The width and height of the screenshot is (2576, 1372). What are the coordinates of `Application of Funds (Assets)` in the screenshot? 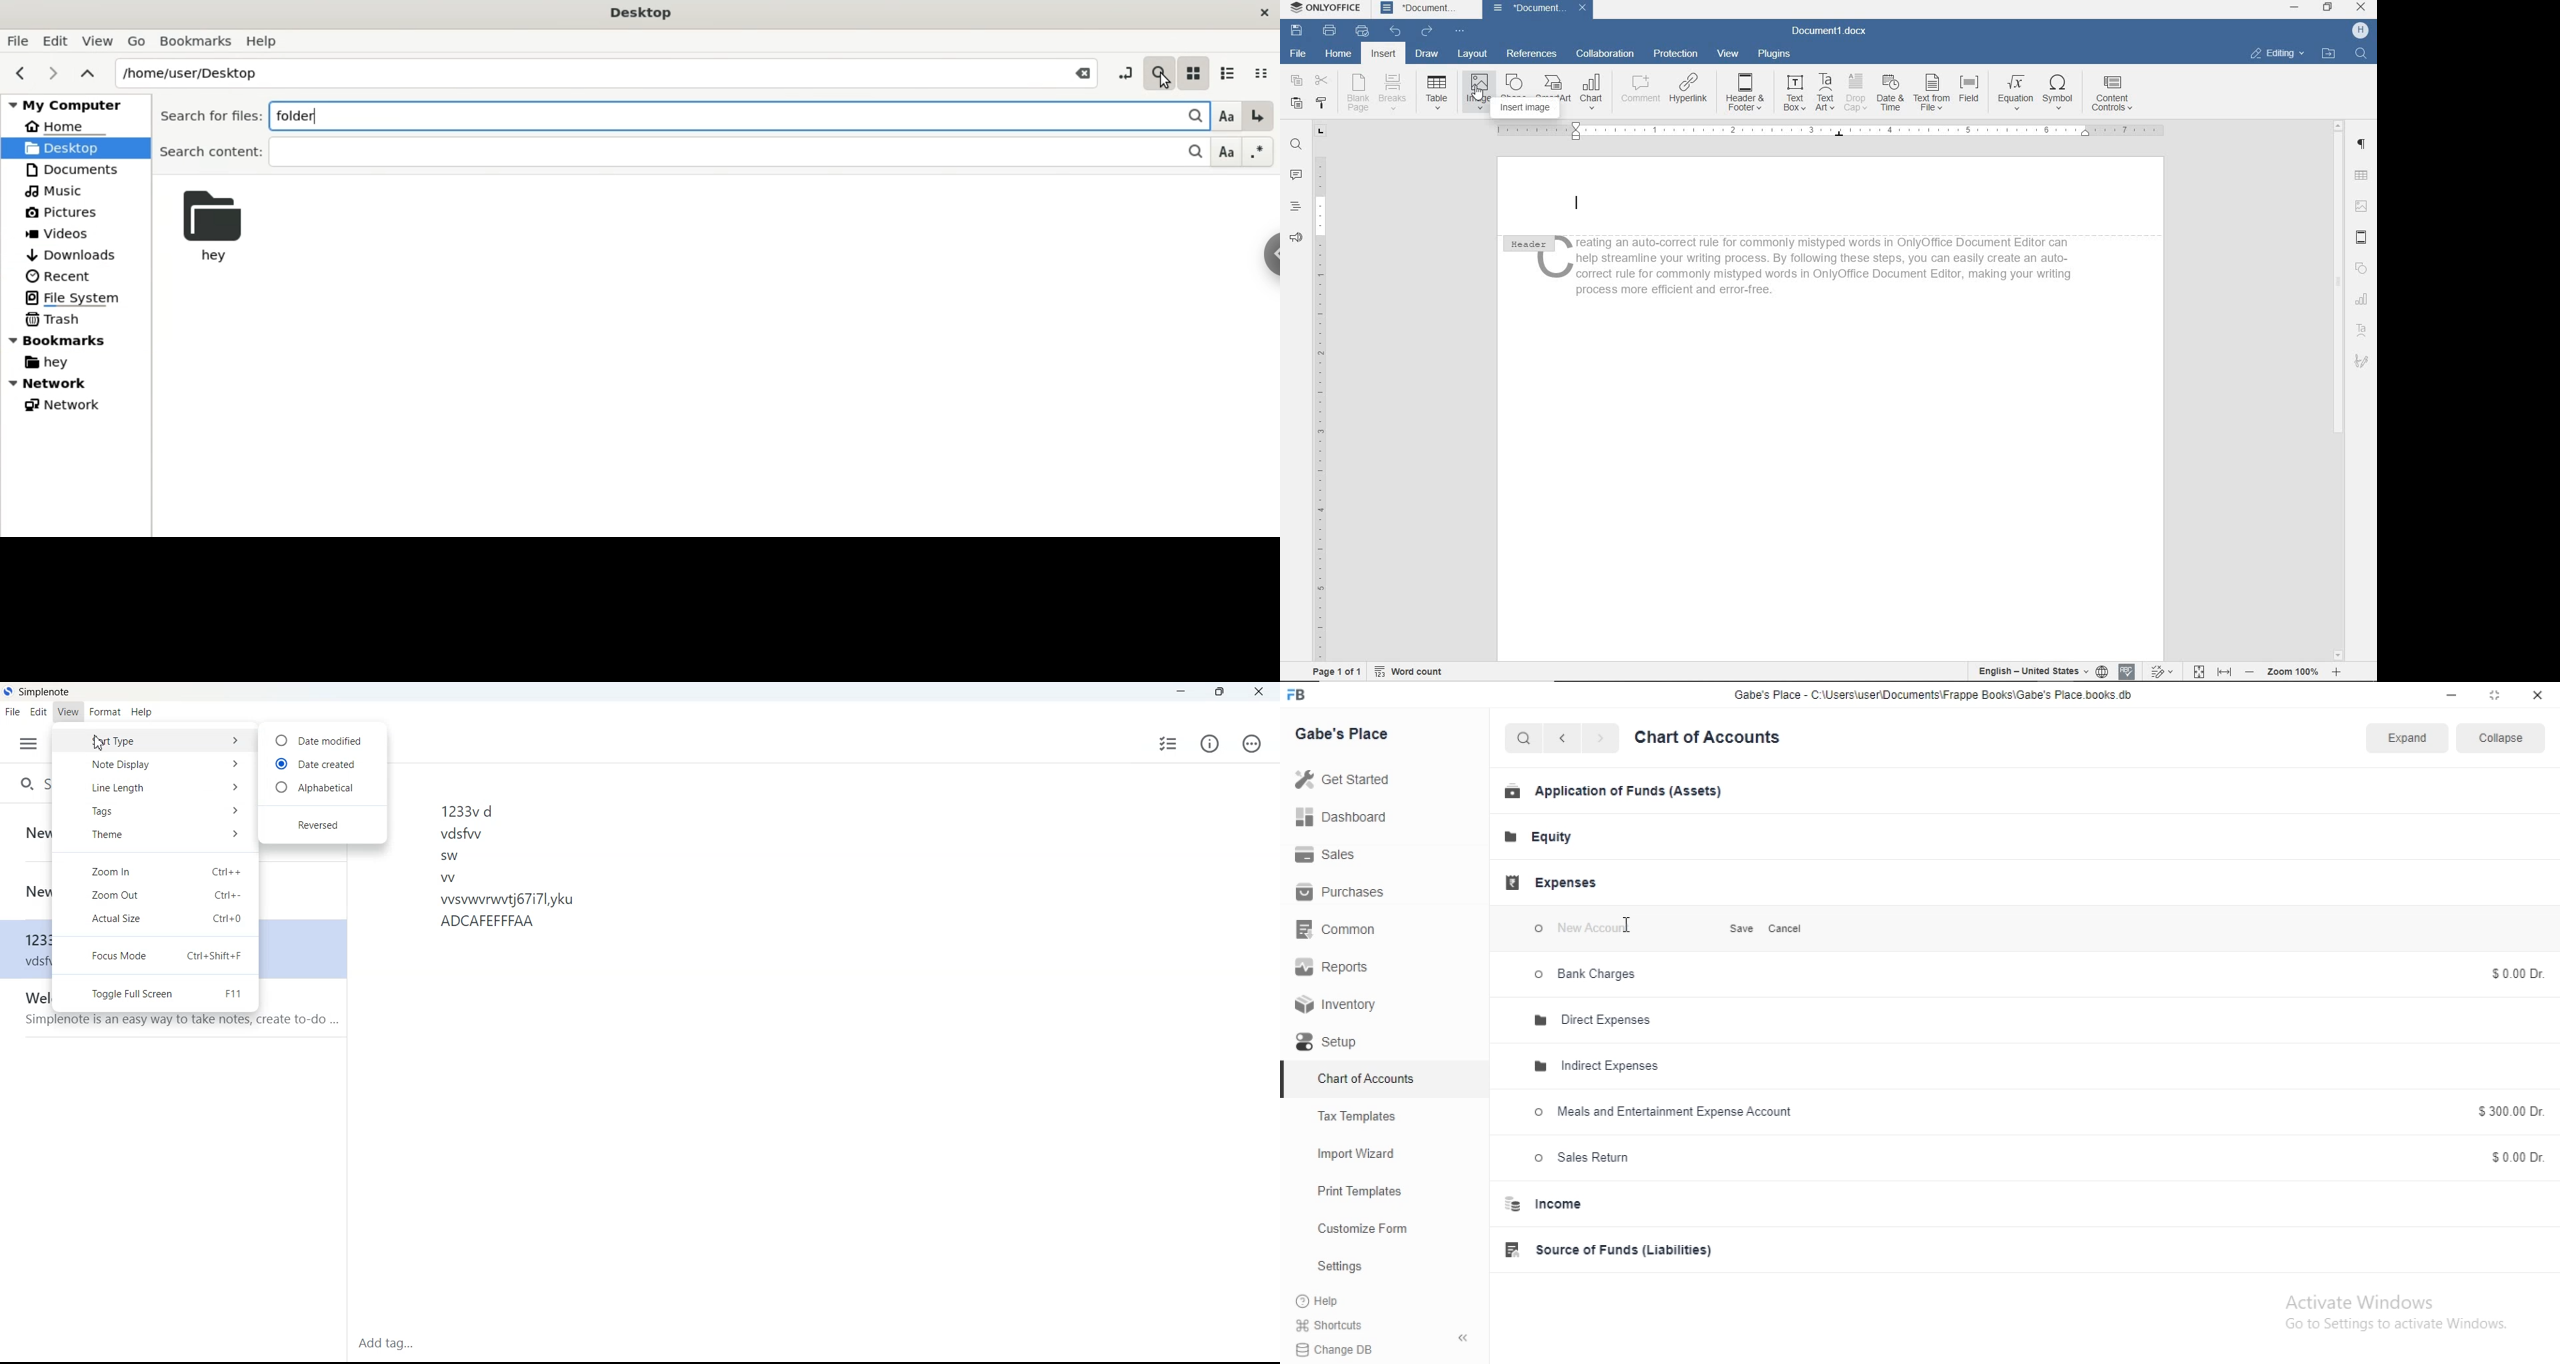 It's located at (1612, 793).